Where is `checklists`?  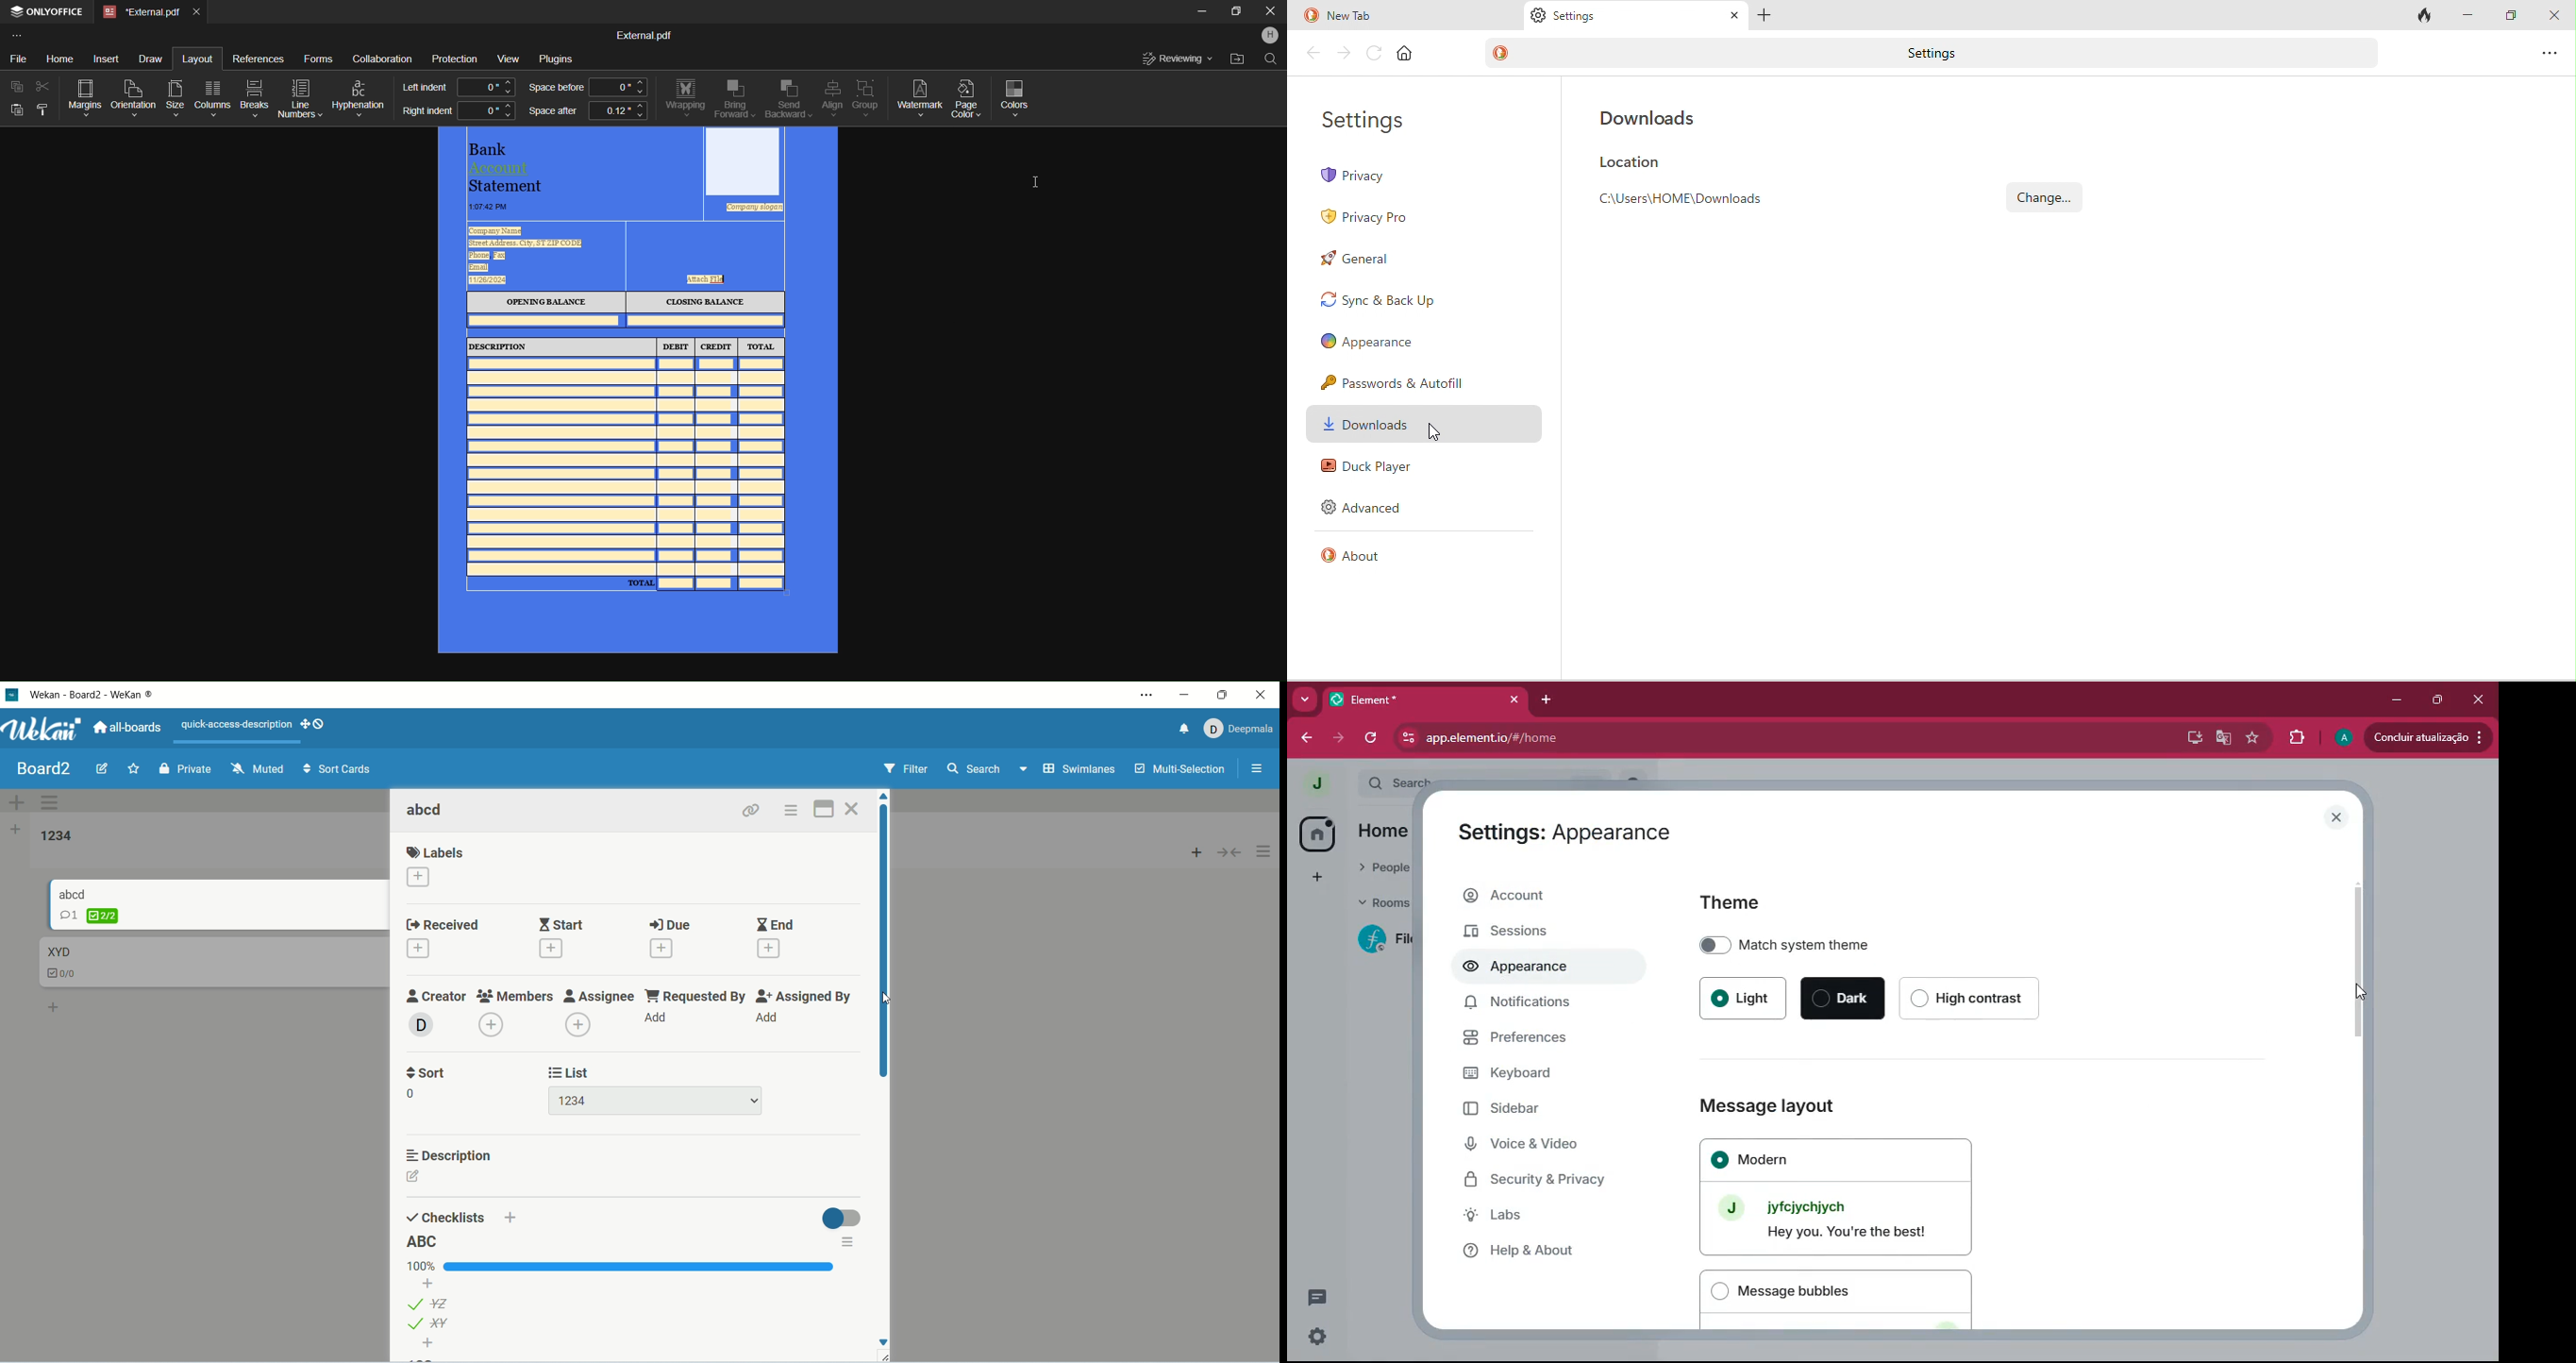 checklists is located at coordinates (447, 1218).